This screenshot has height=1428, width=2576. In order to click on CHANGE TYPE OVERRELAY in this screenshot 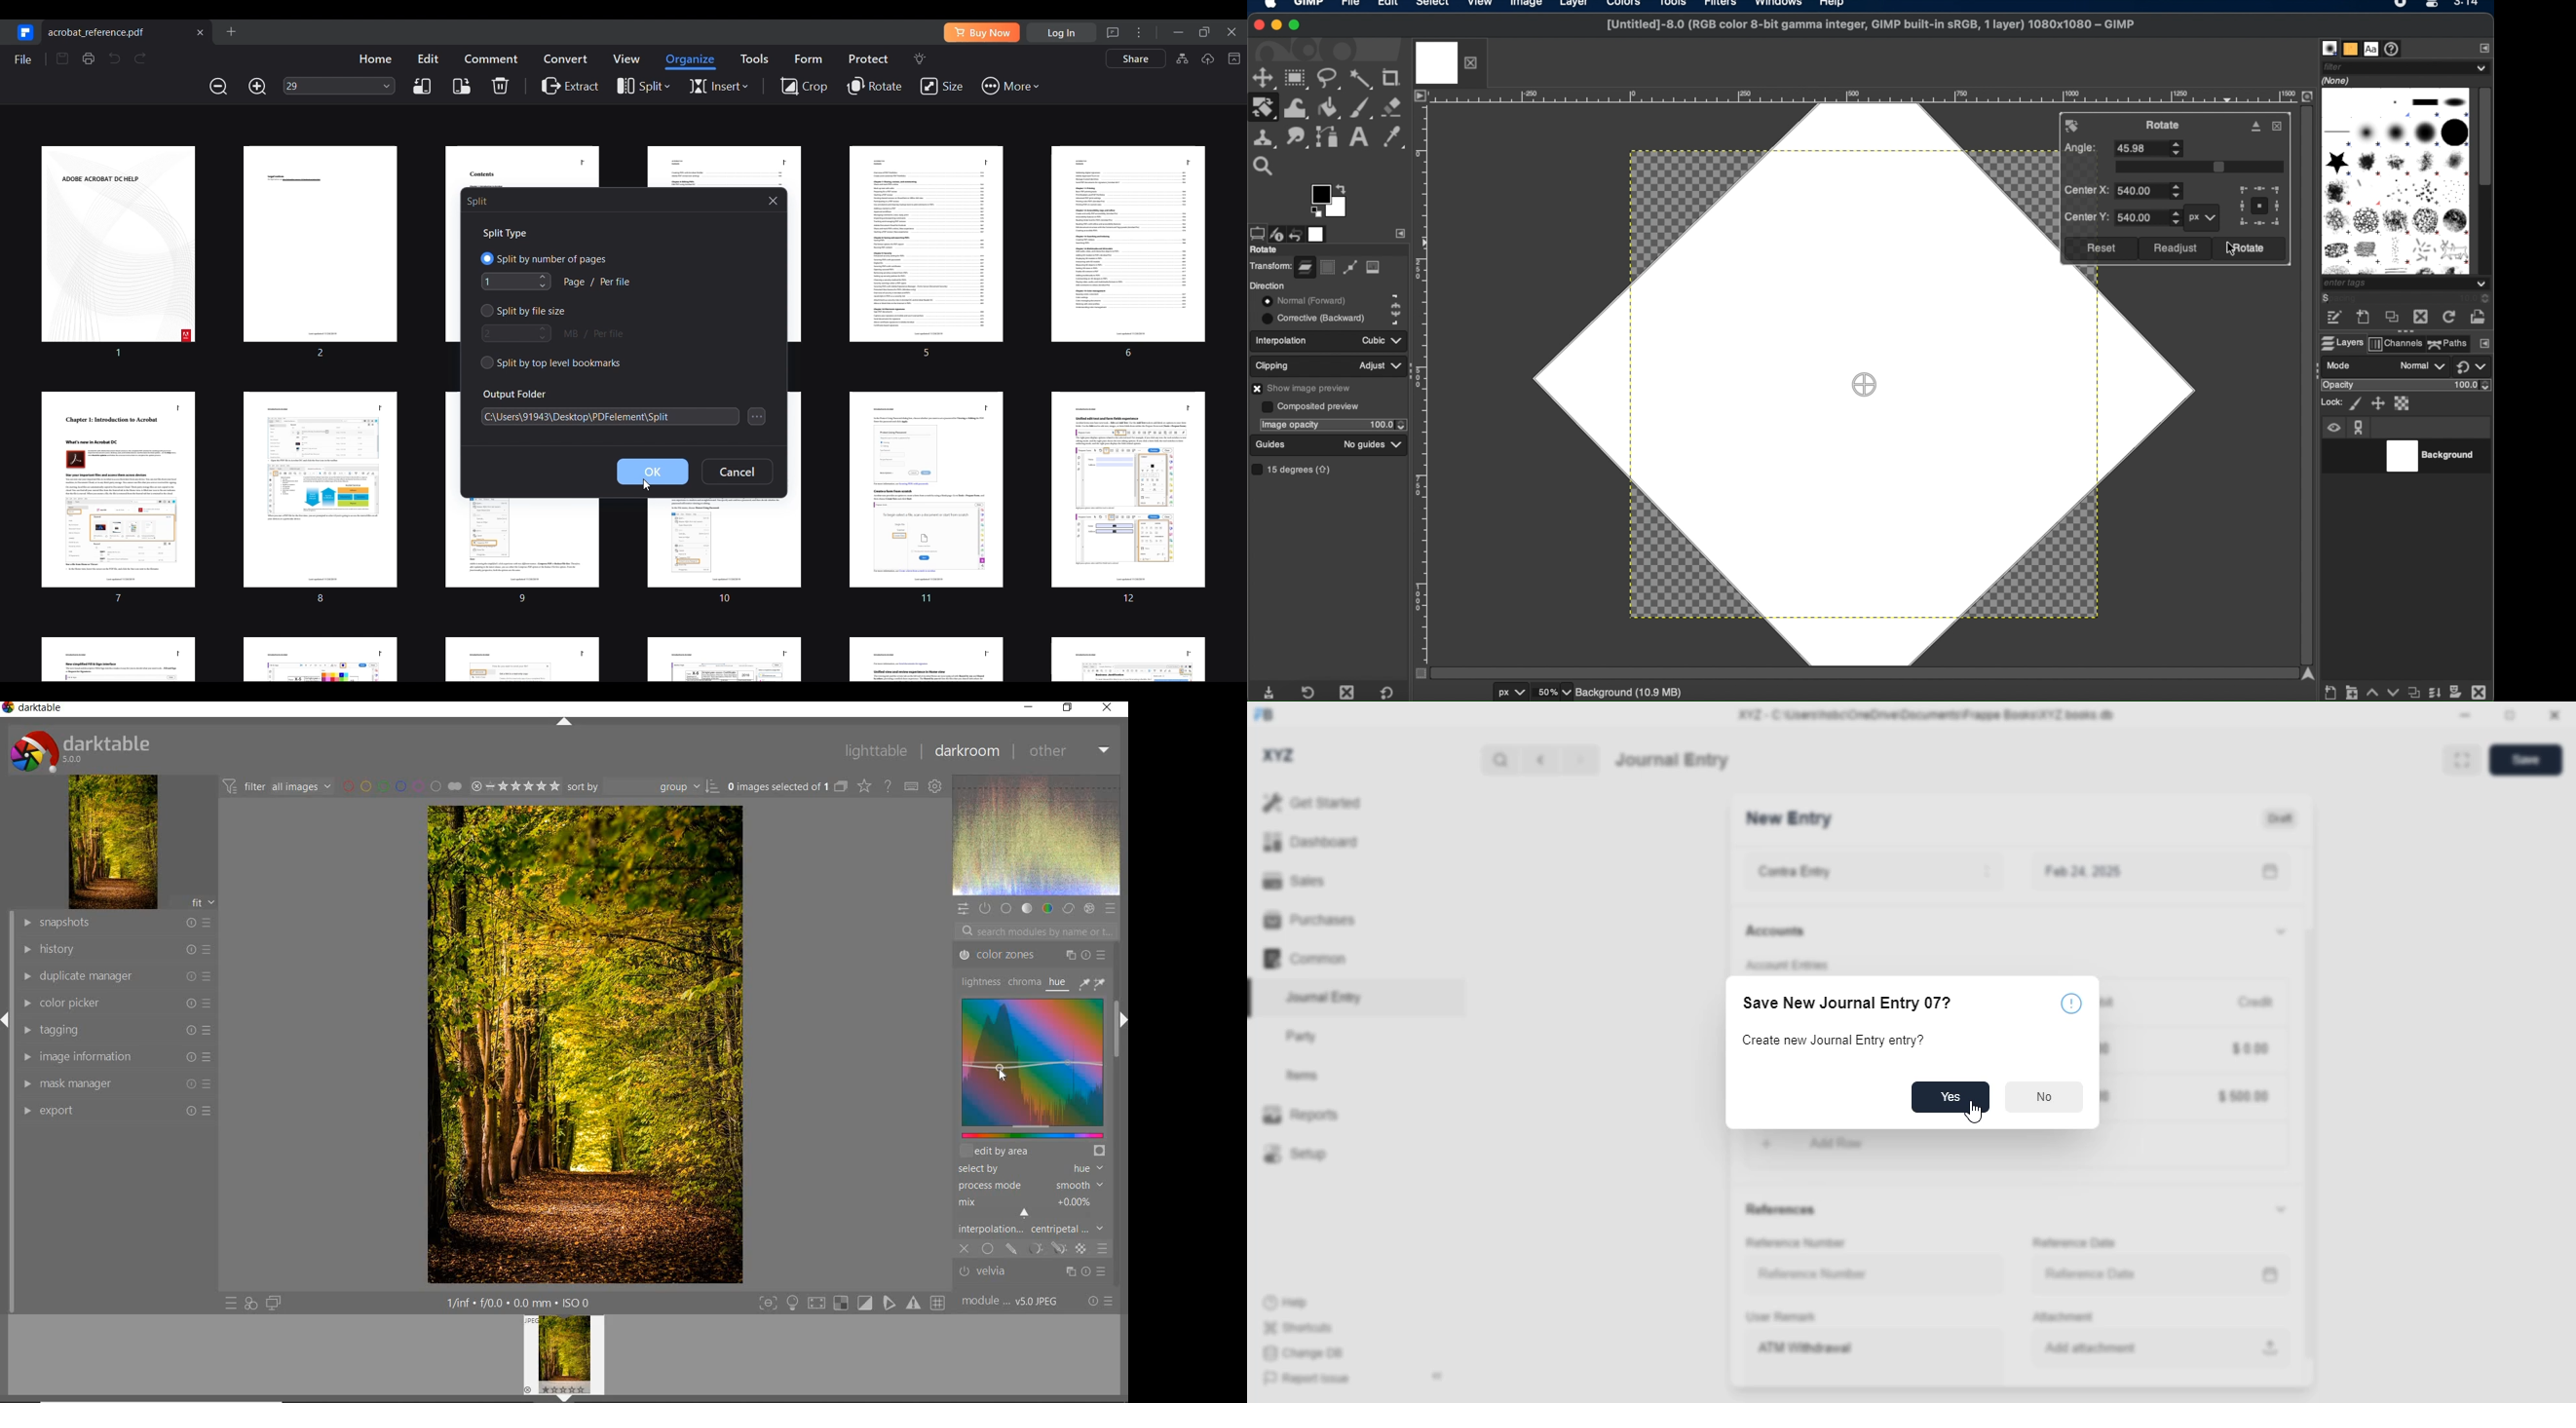, I will do `click(865, 786)`.